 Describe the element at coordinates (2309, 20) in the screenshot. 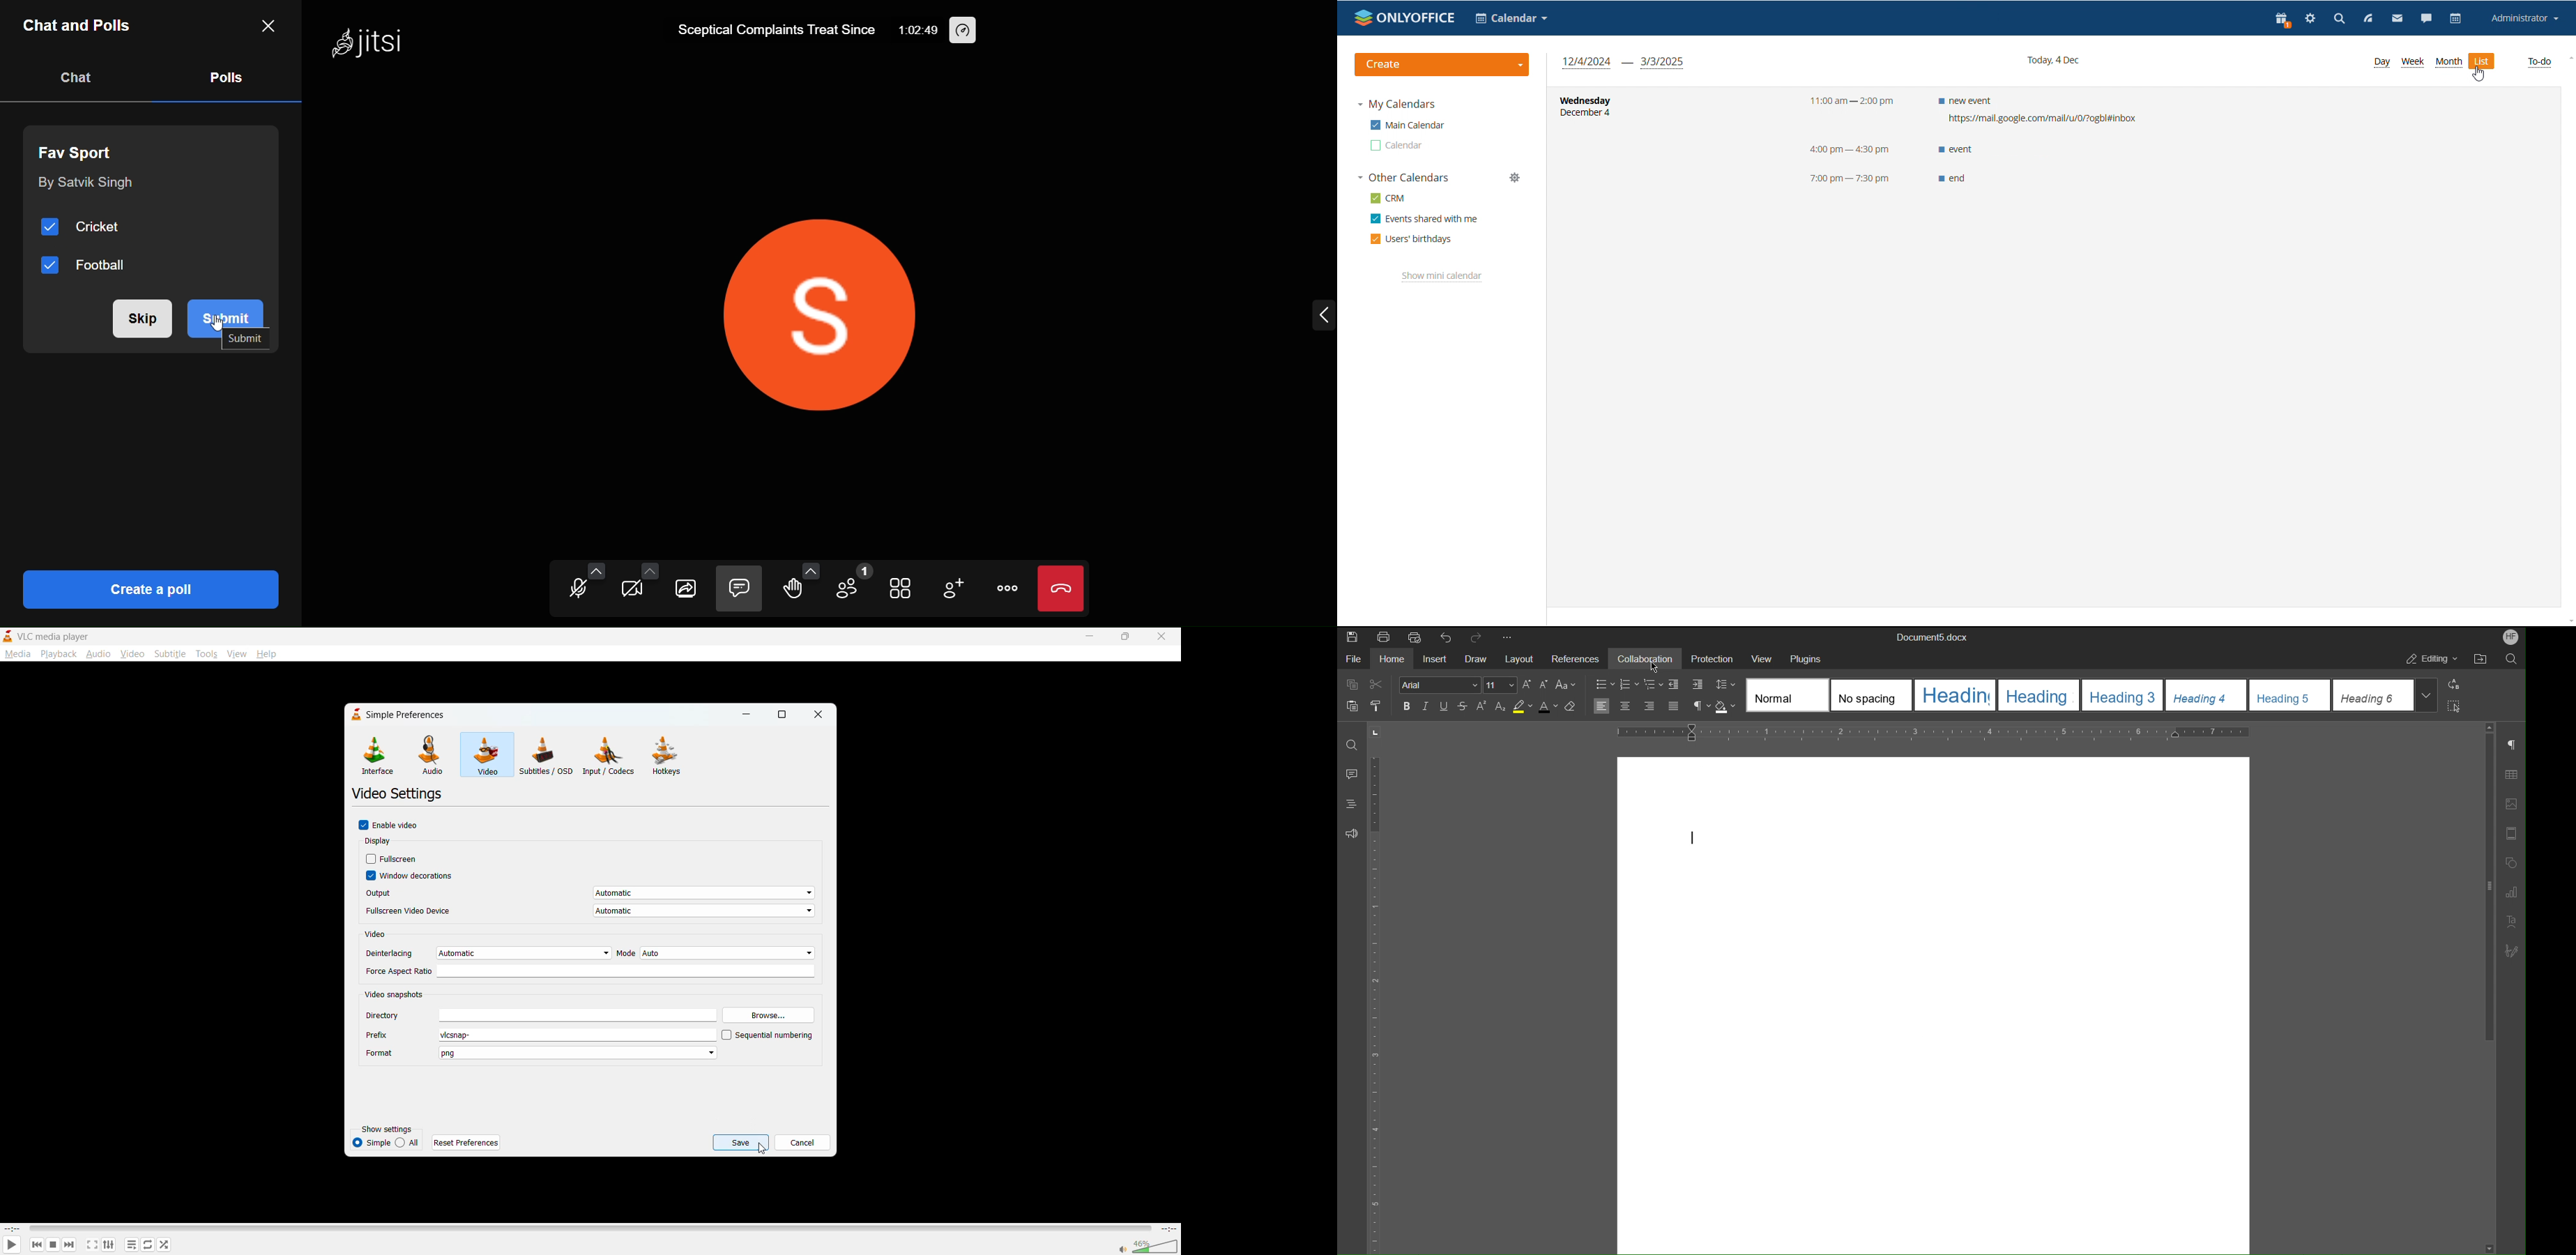

I see `settings` at that location.